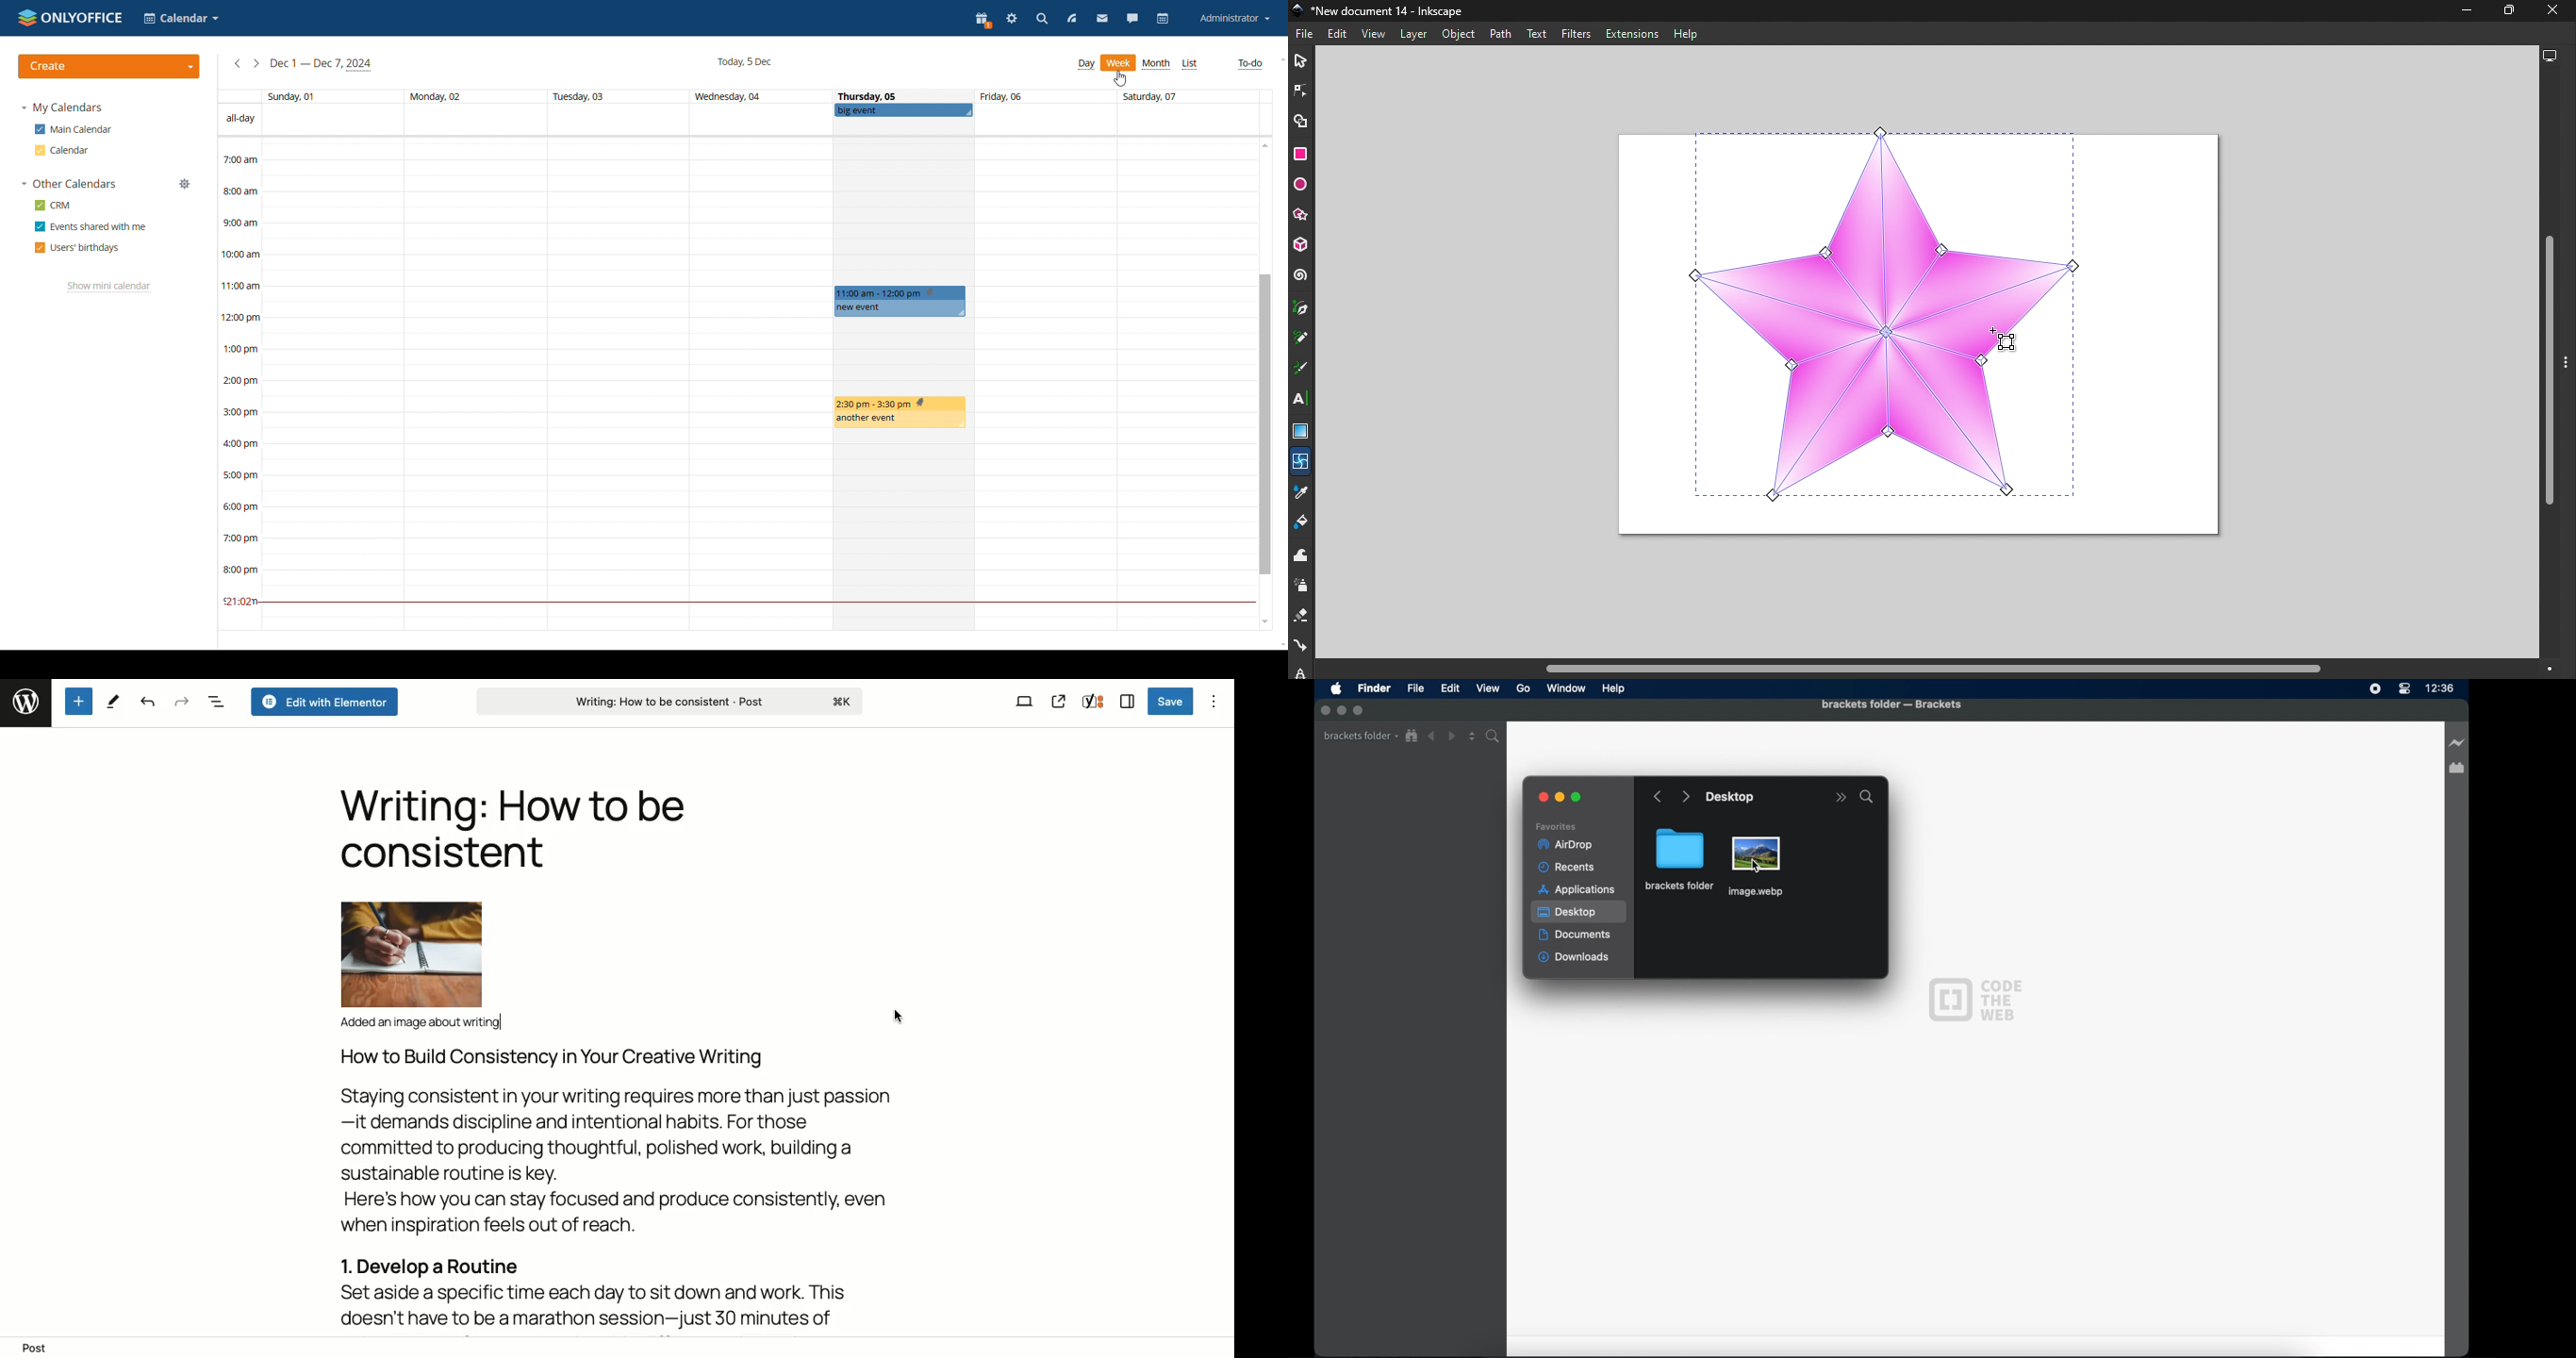  Describe the element at coordinates (1157, 63) in the screenshot. I see `month view` at that location.